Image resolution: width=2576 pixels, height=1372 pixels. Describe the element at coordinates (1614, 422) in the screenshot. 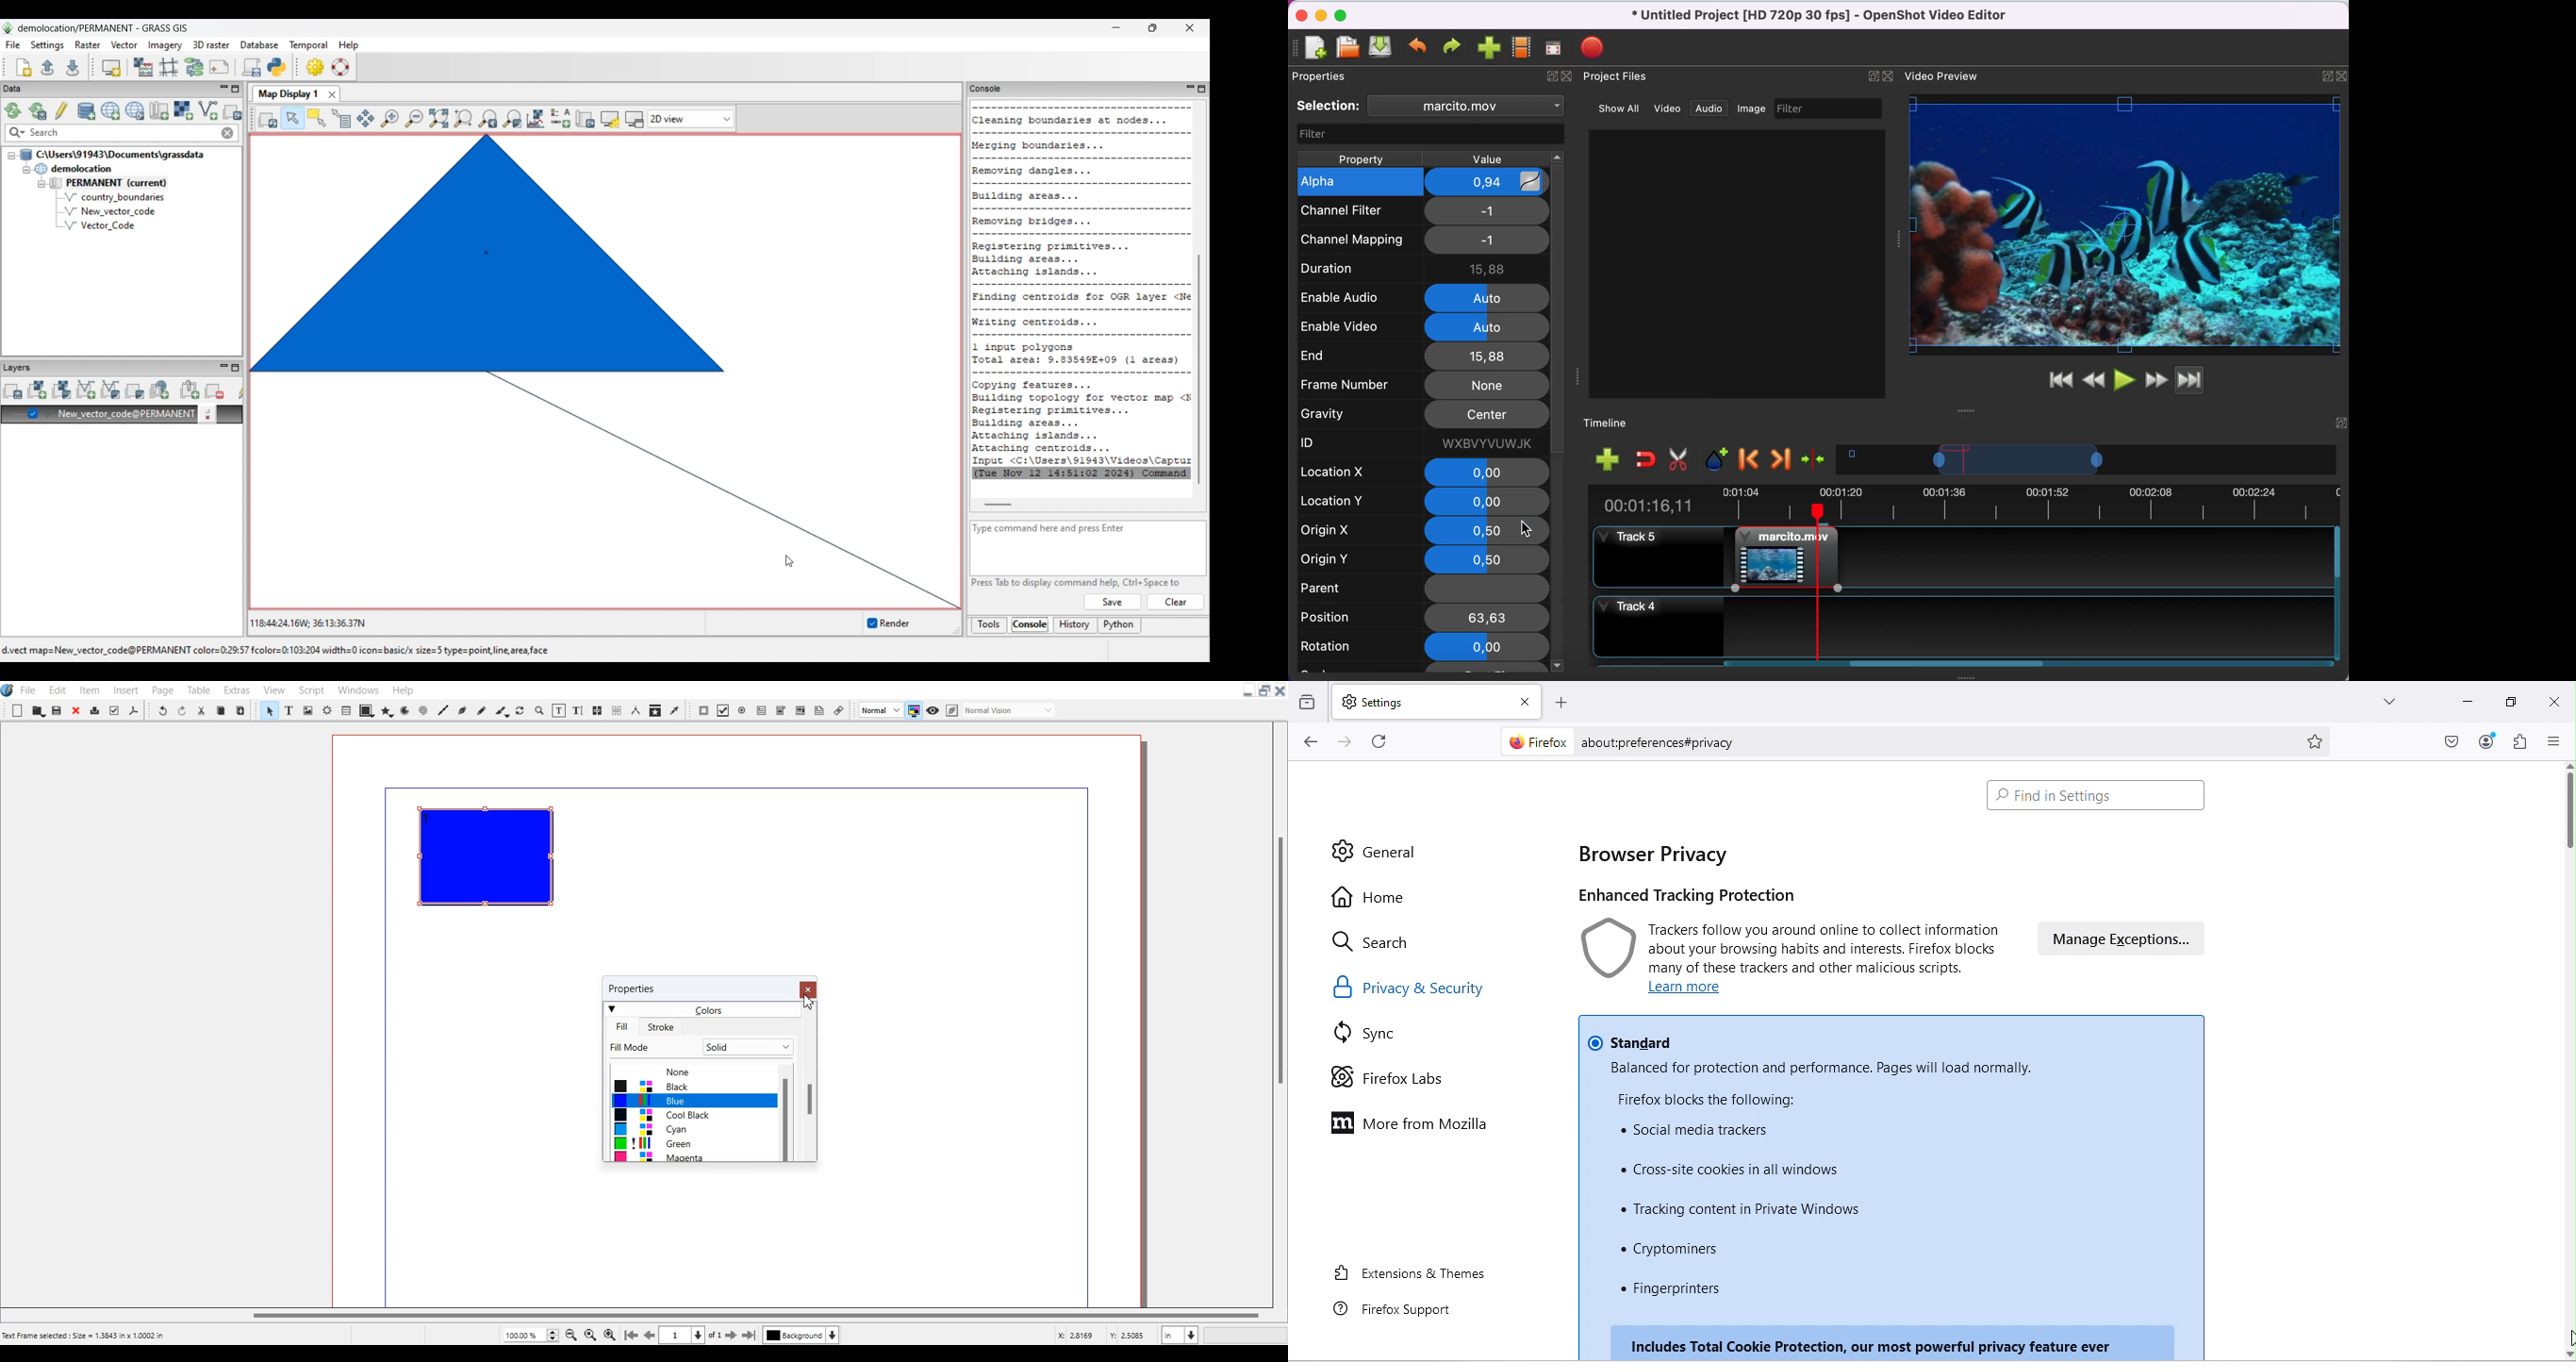

I see `timelime` at that location.